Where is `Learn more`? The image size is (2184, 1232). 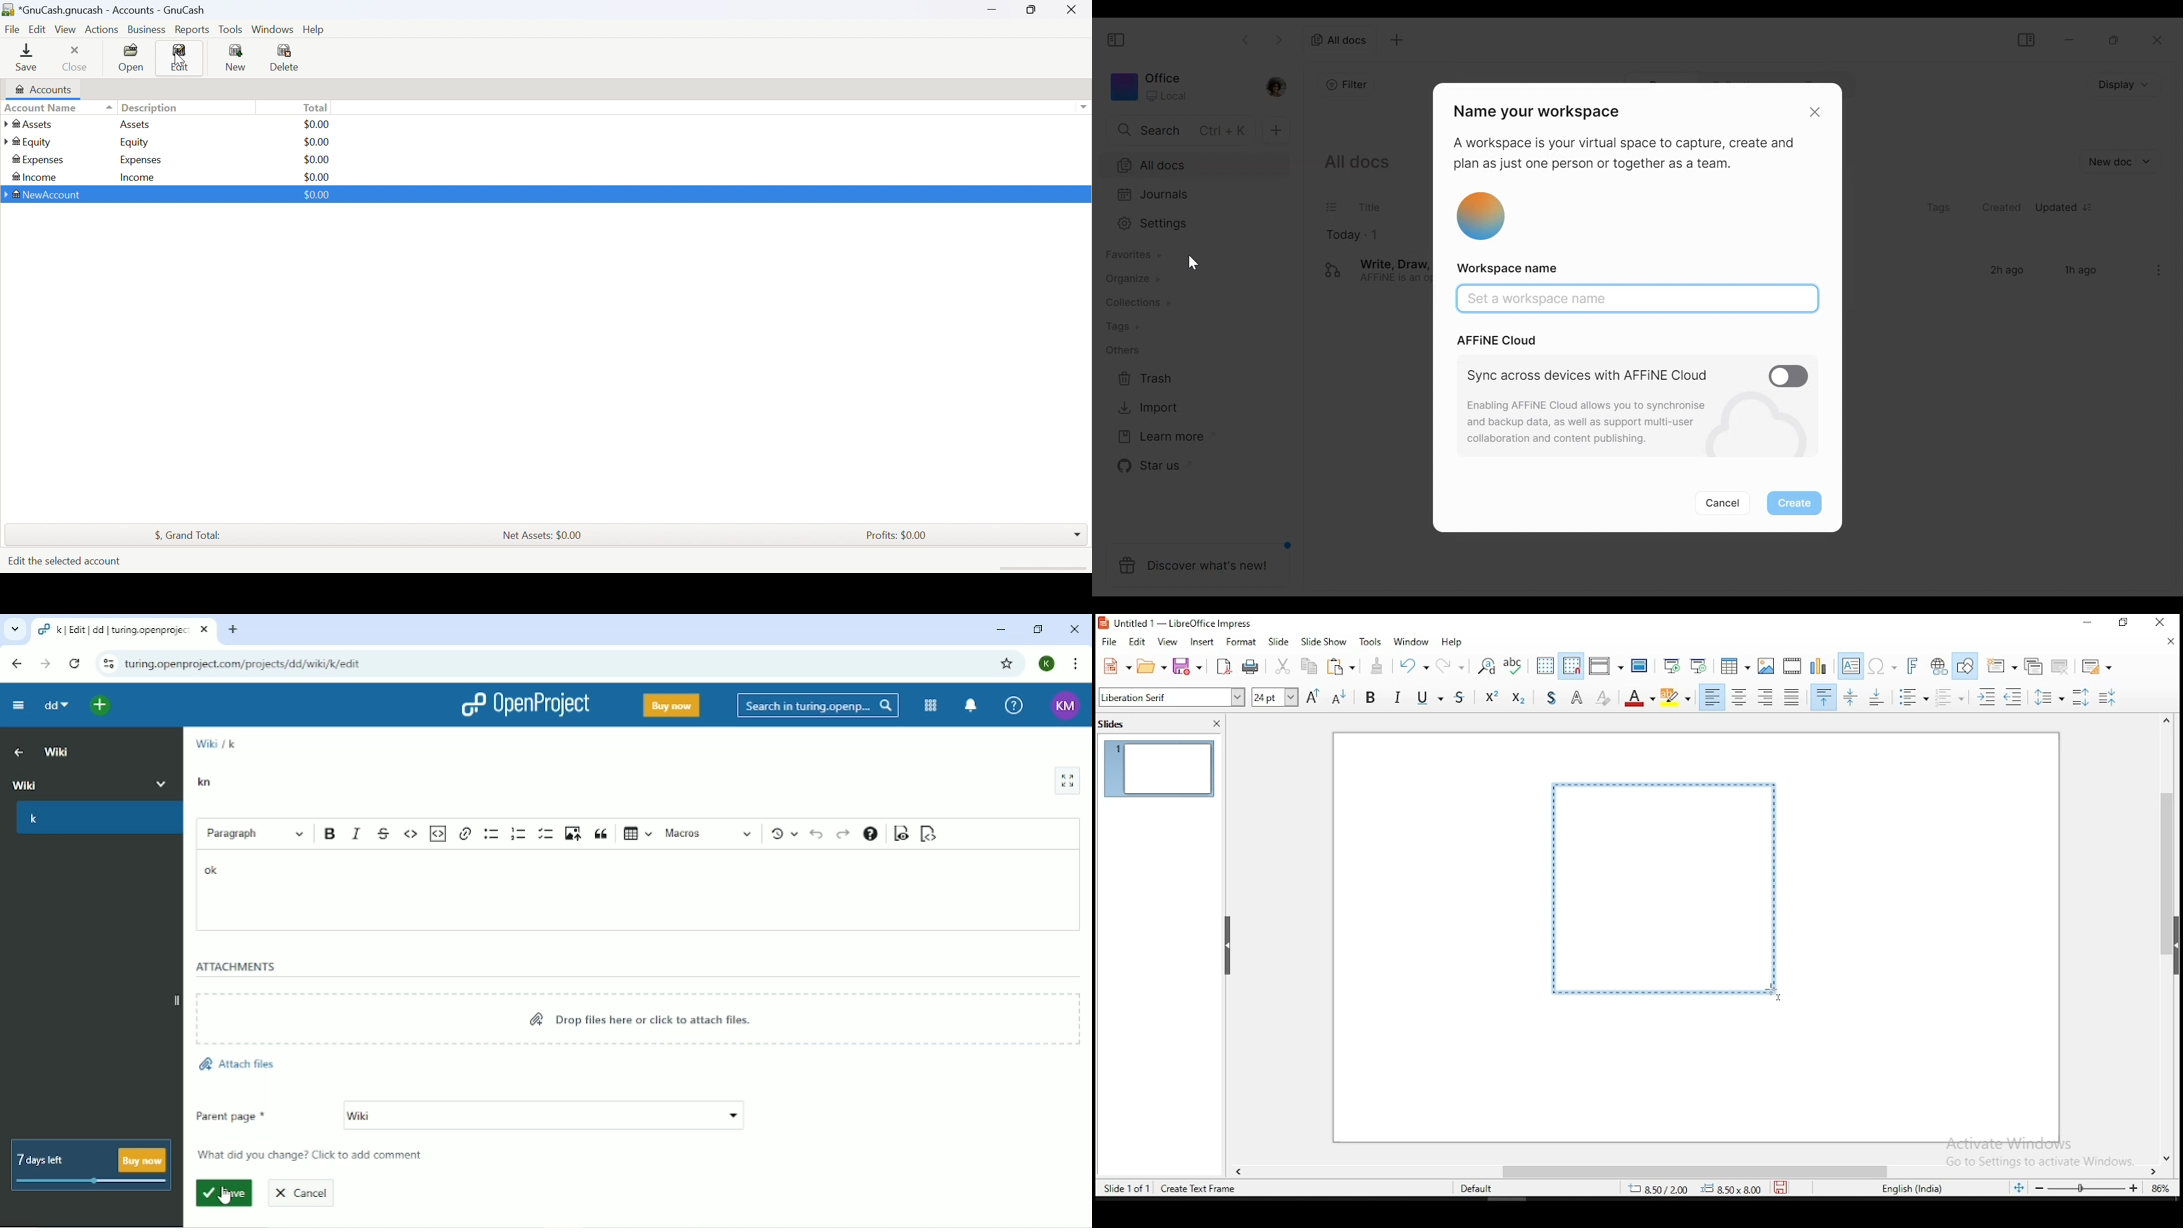 Learn more is located at coordinates (1161, 434).